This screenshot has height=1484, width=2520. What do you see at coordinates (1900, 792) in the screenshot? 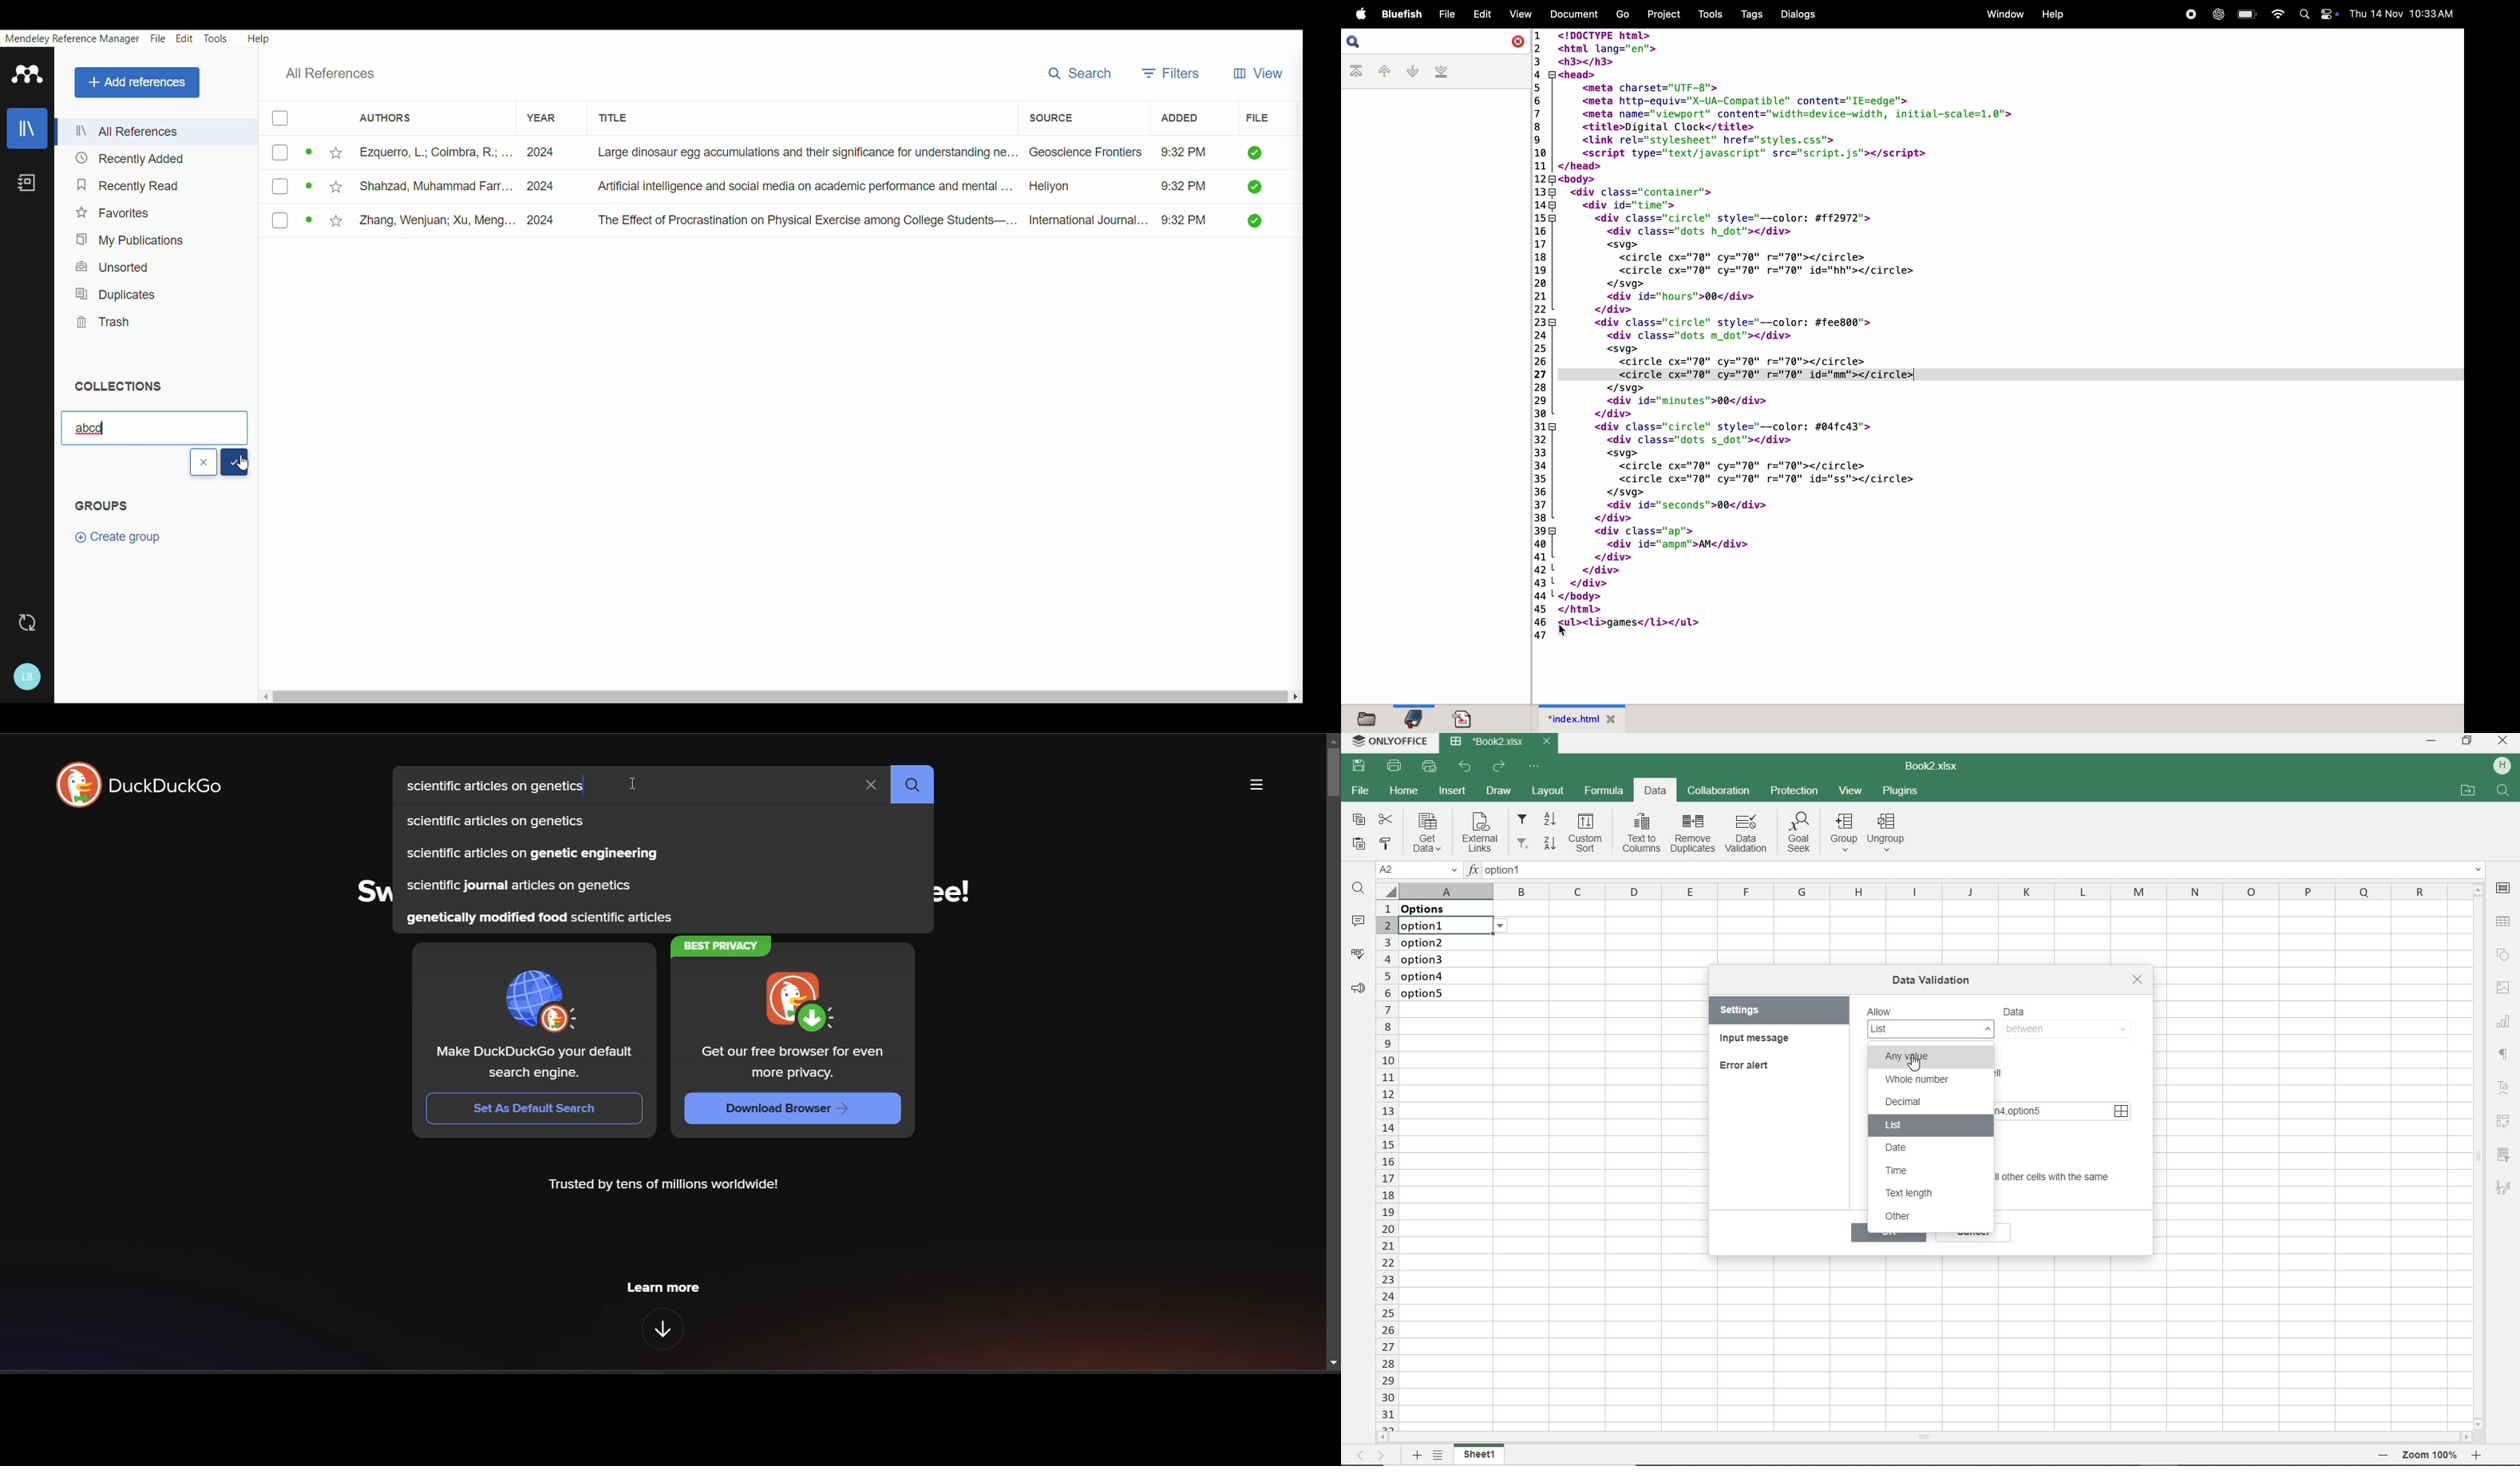
I see `PLUGINS` at bounding box center [1900, 792].